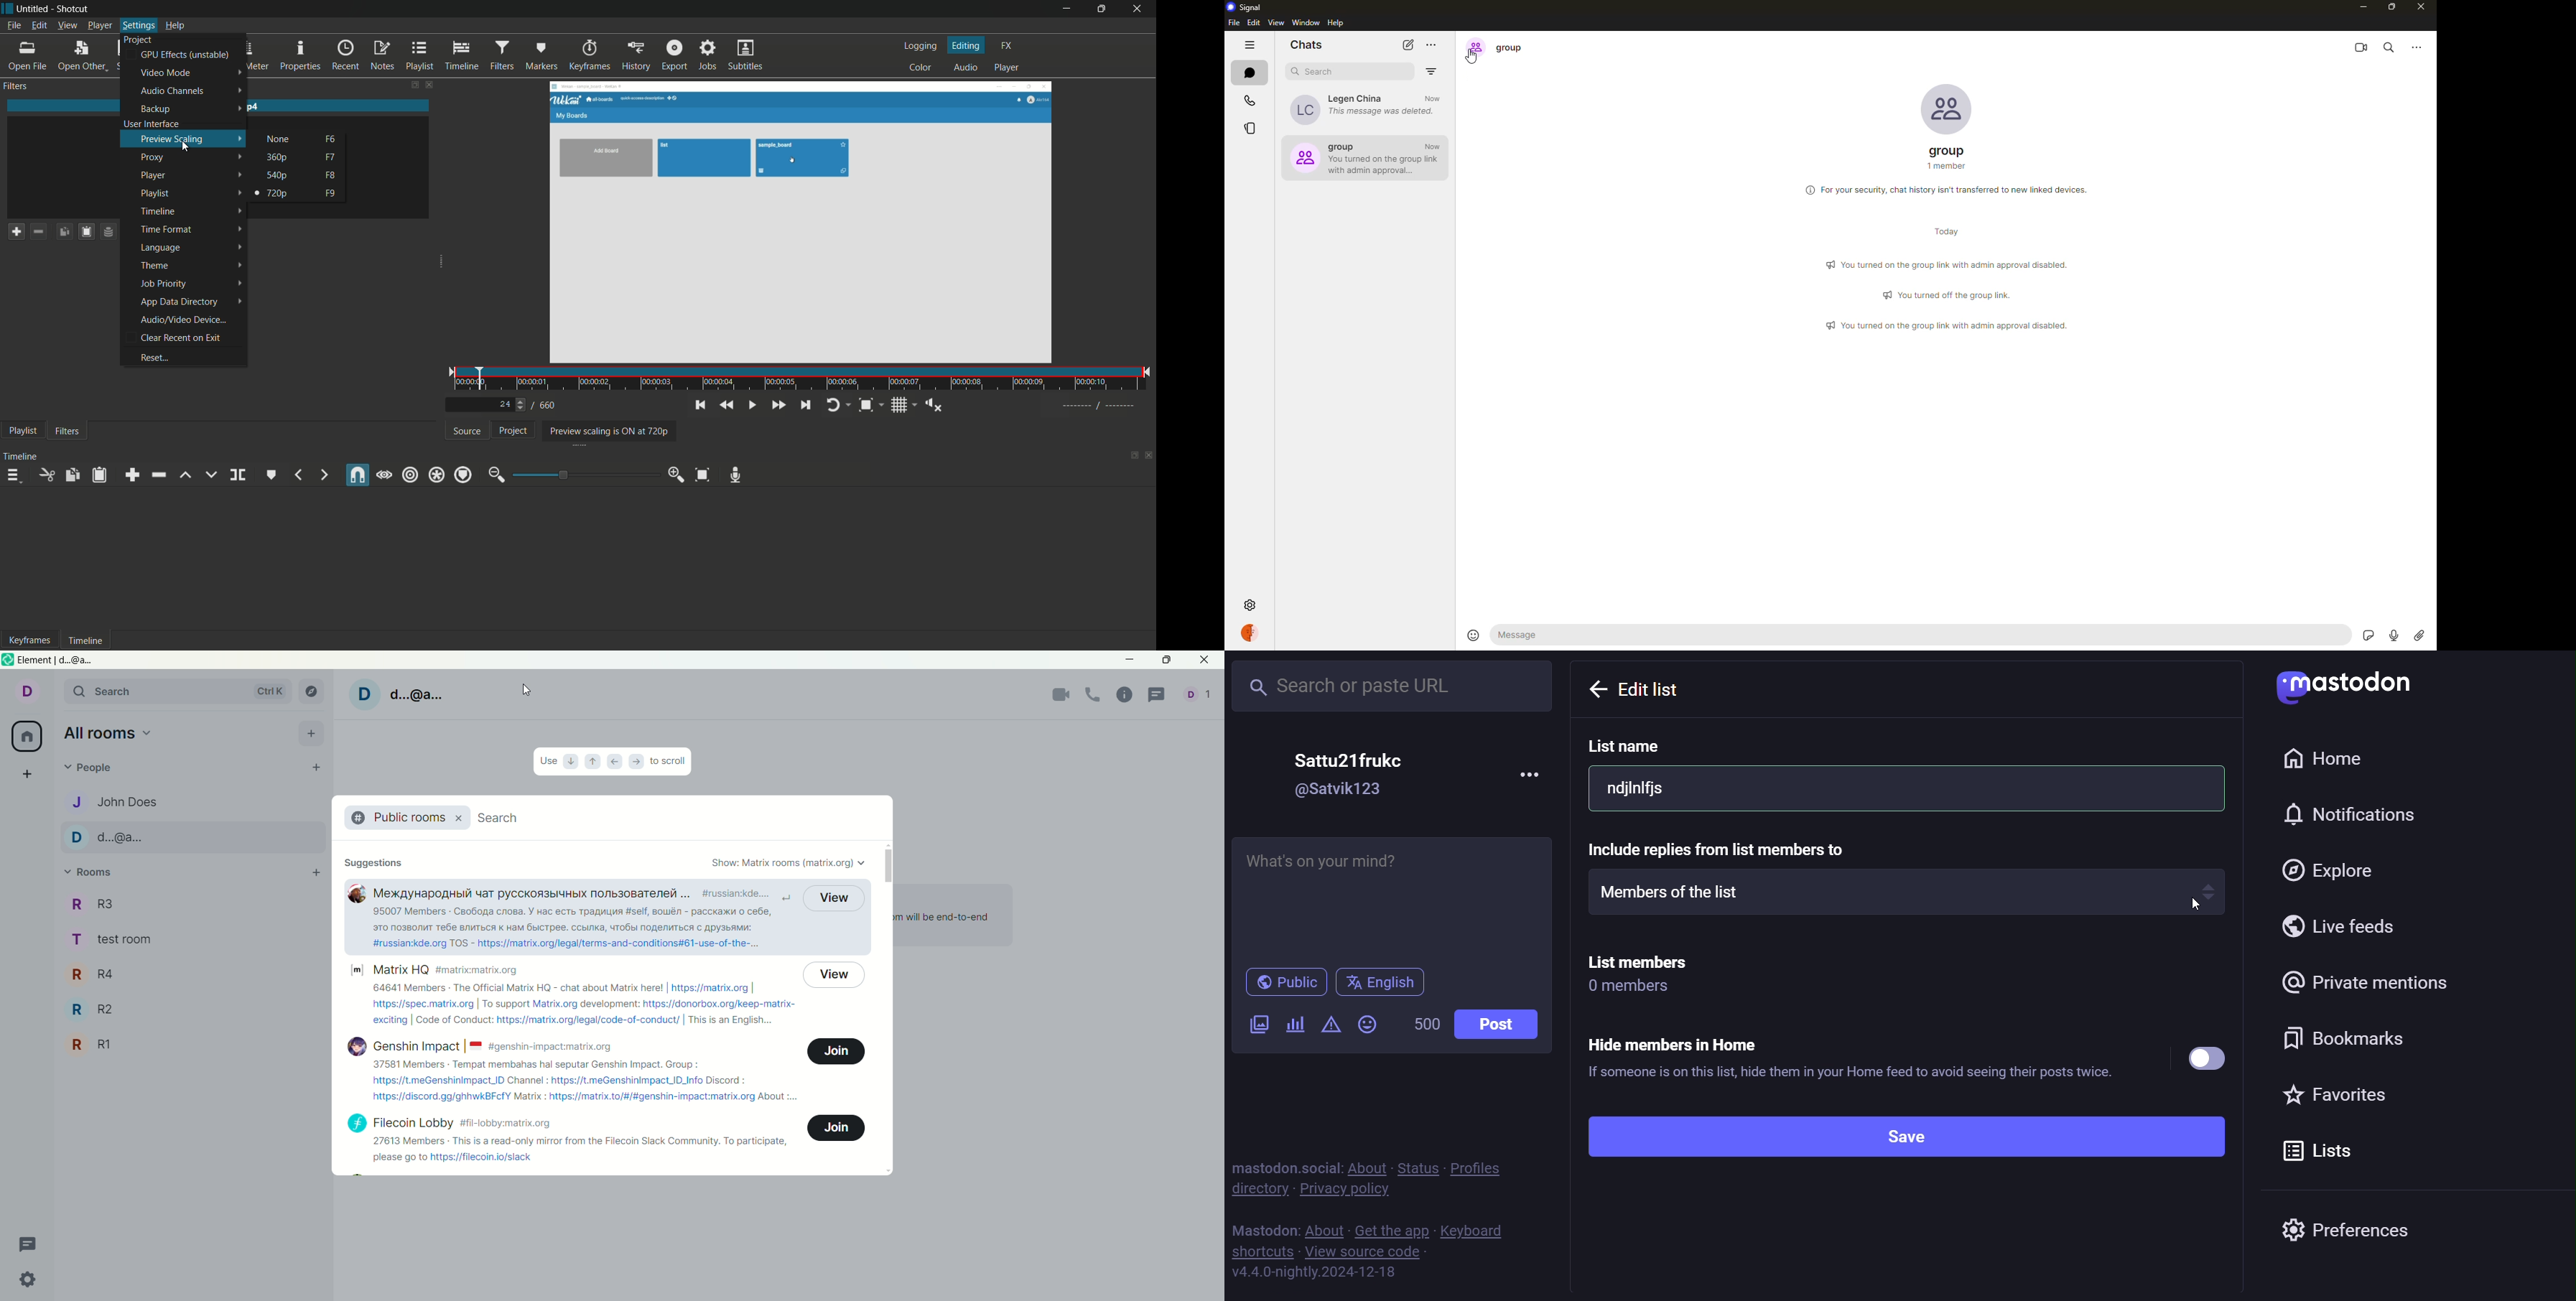 This screenshot has height=1316, width=2576. What do you see at coordinates (1951, 264) in the screenshot?
I see `info` at bounding box center [1951, 264].